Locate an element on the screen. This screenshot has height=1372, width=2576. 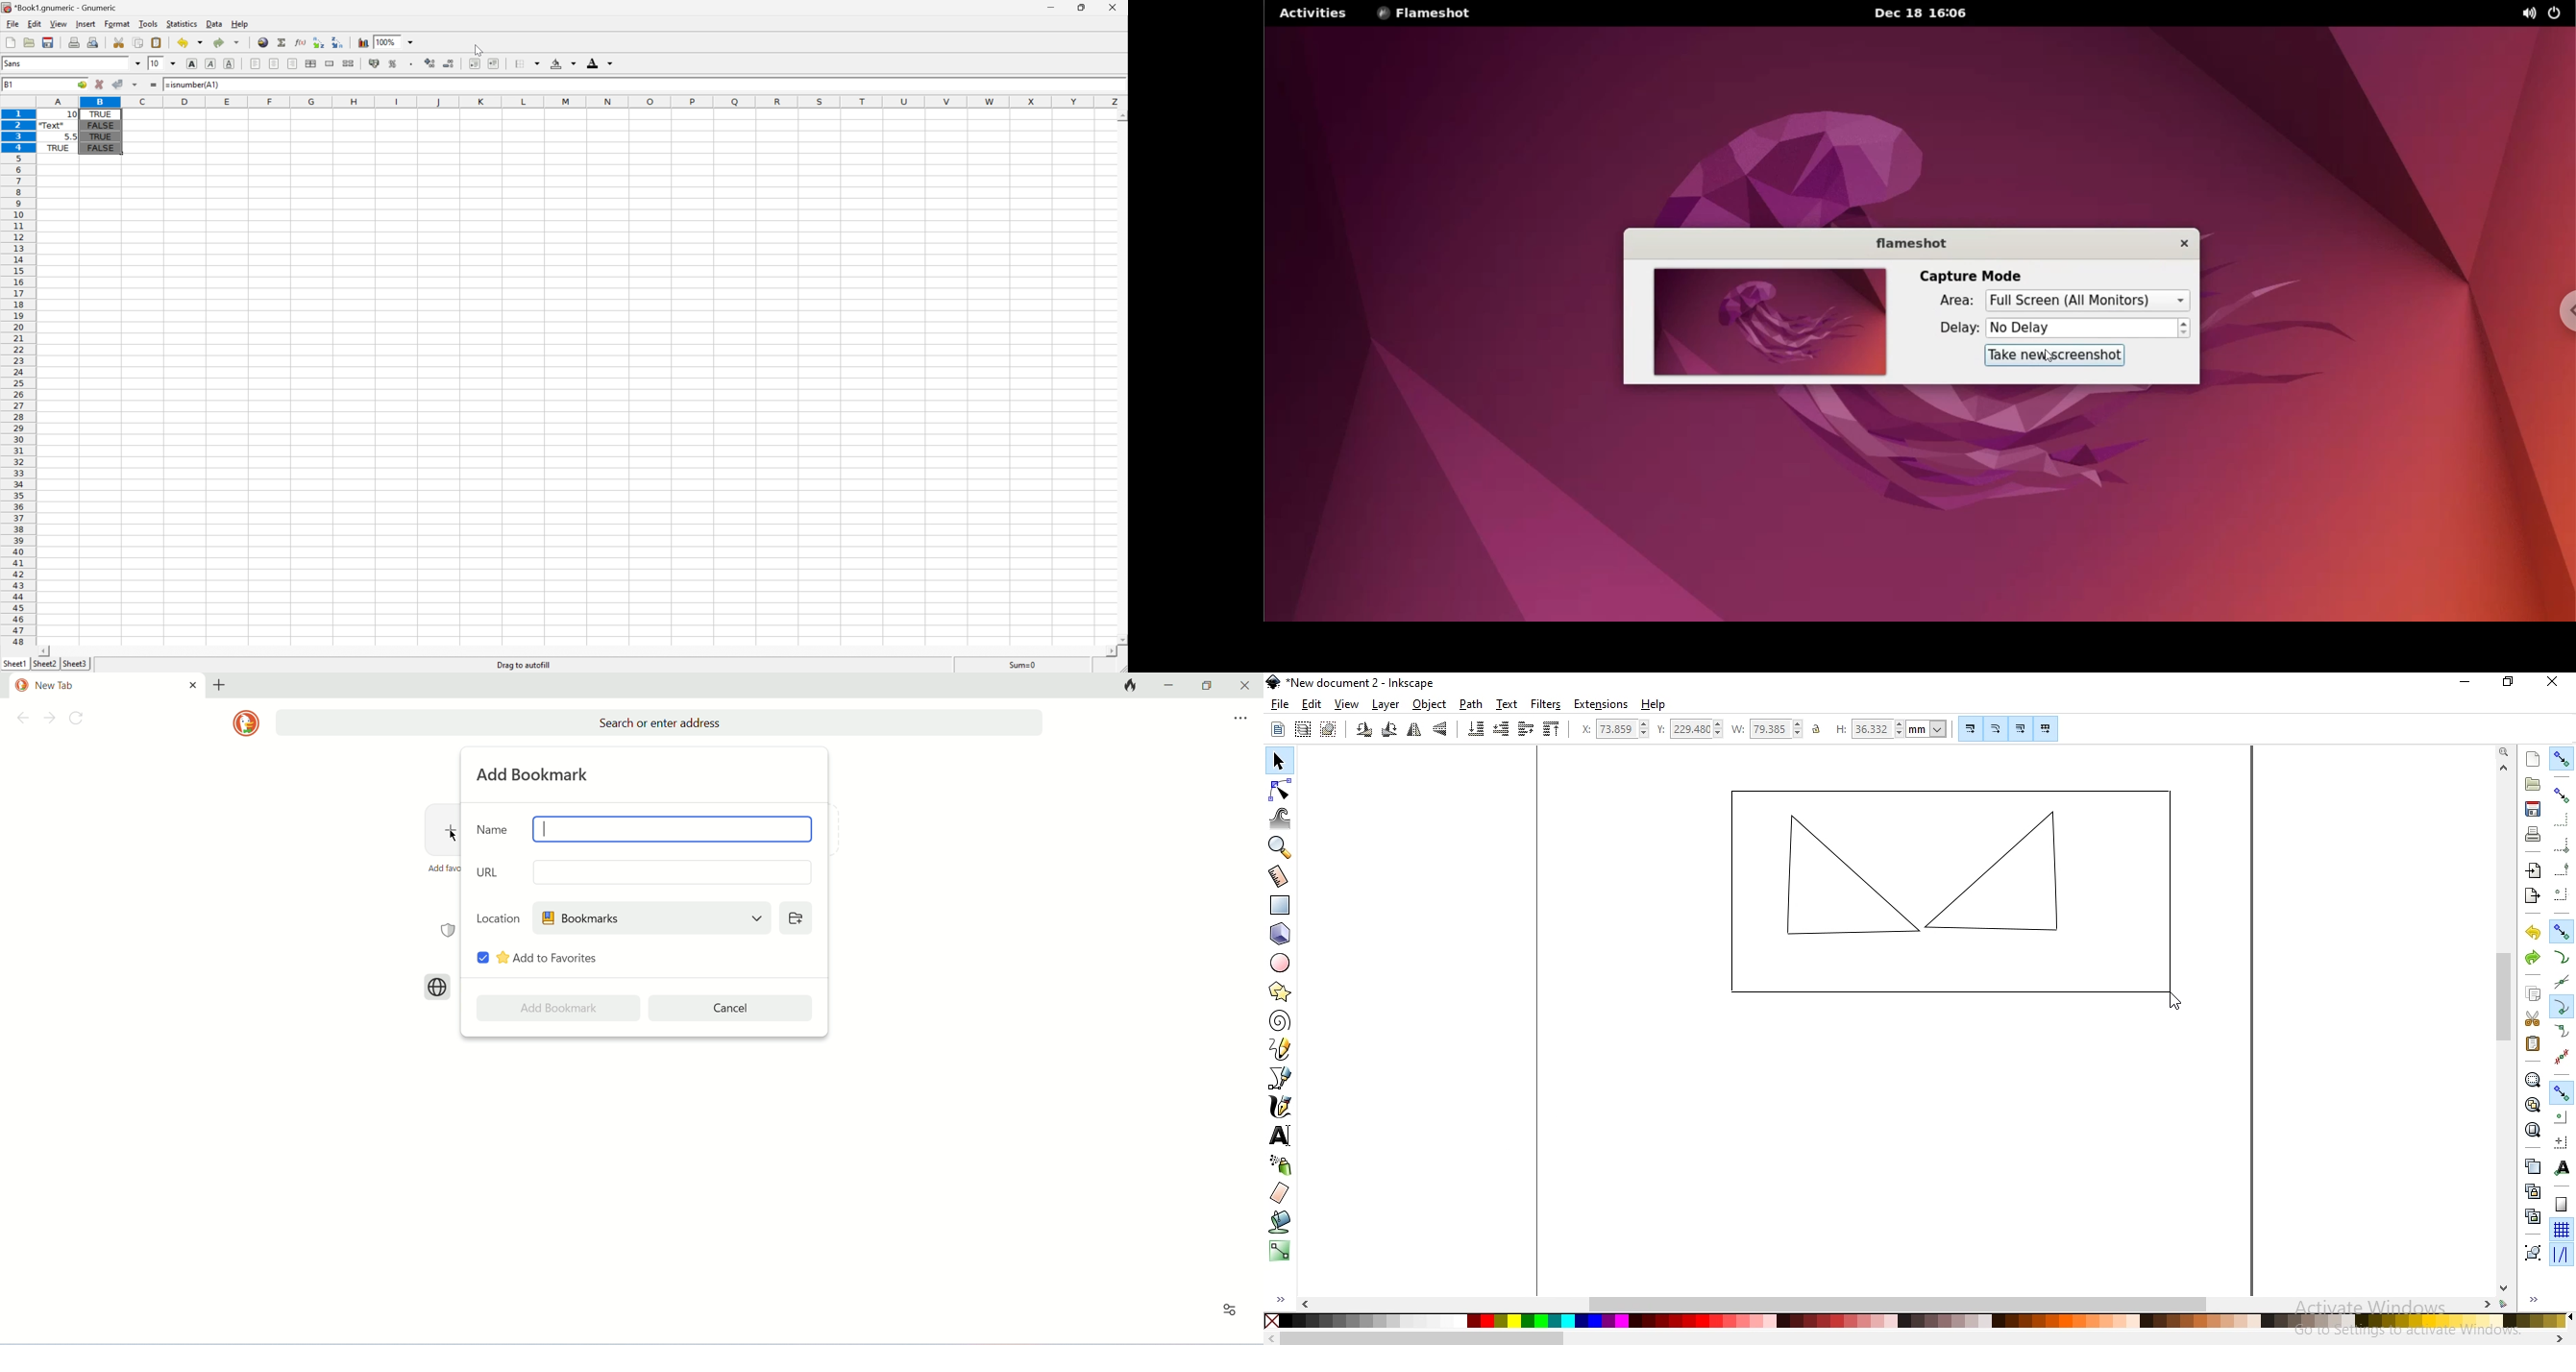
more options is located at coordinates (1241, 719).